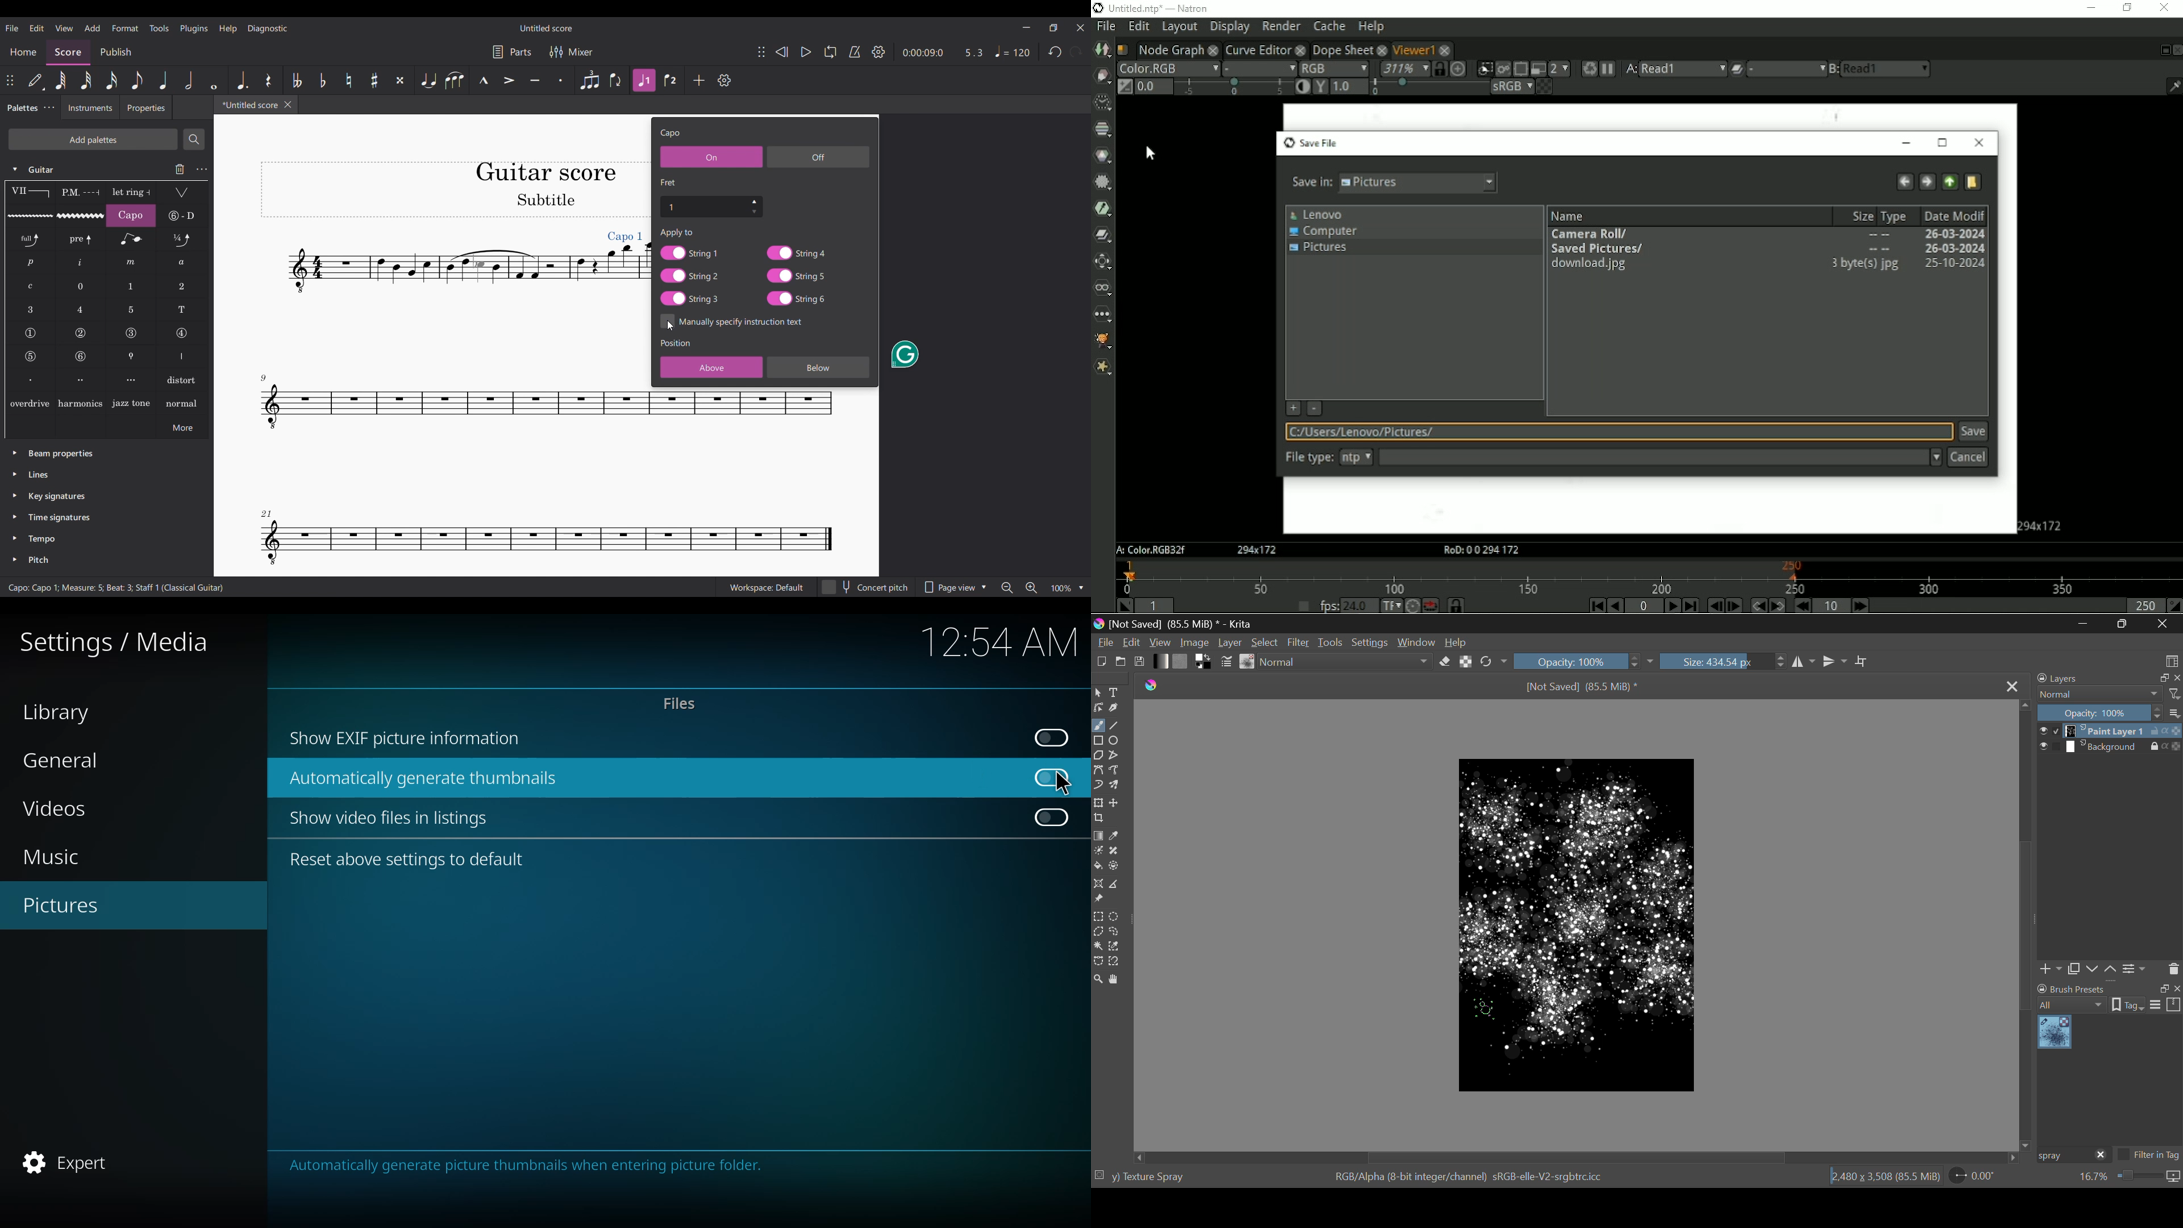 This screenshot has height=1232, width=2184. I want to click on Help menu, so click(228, 29).